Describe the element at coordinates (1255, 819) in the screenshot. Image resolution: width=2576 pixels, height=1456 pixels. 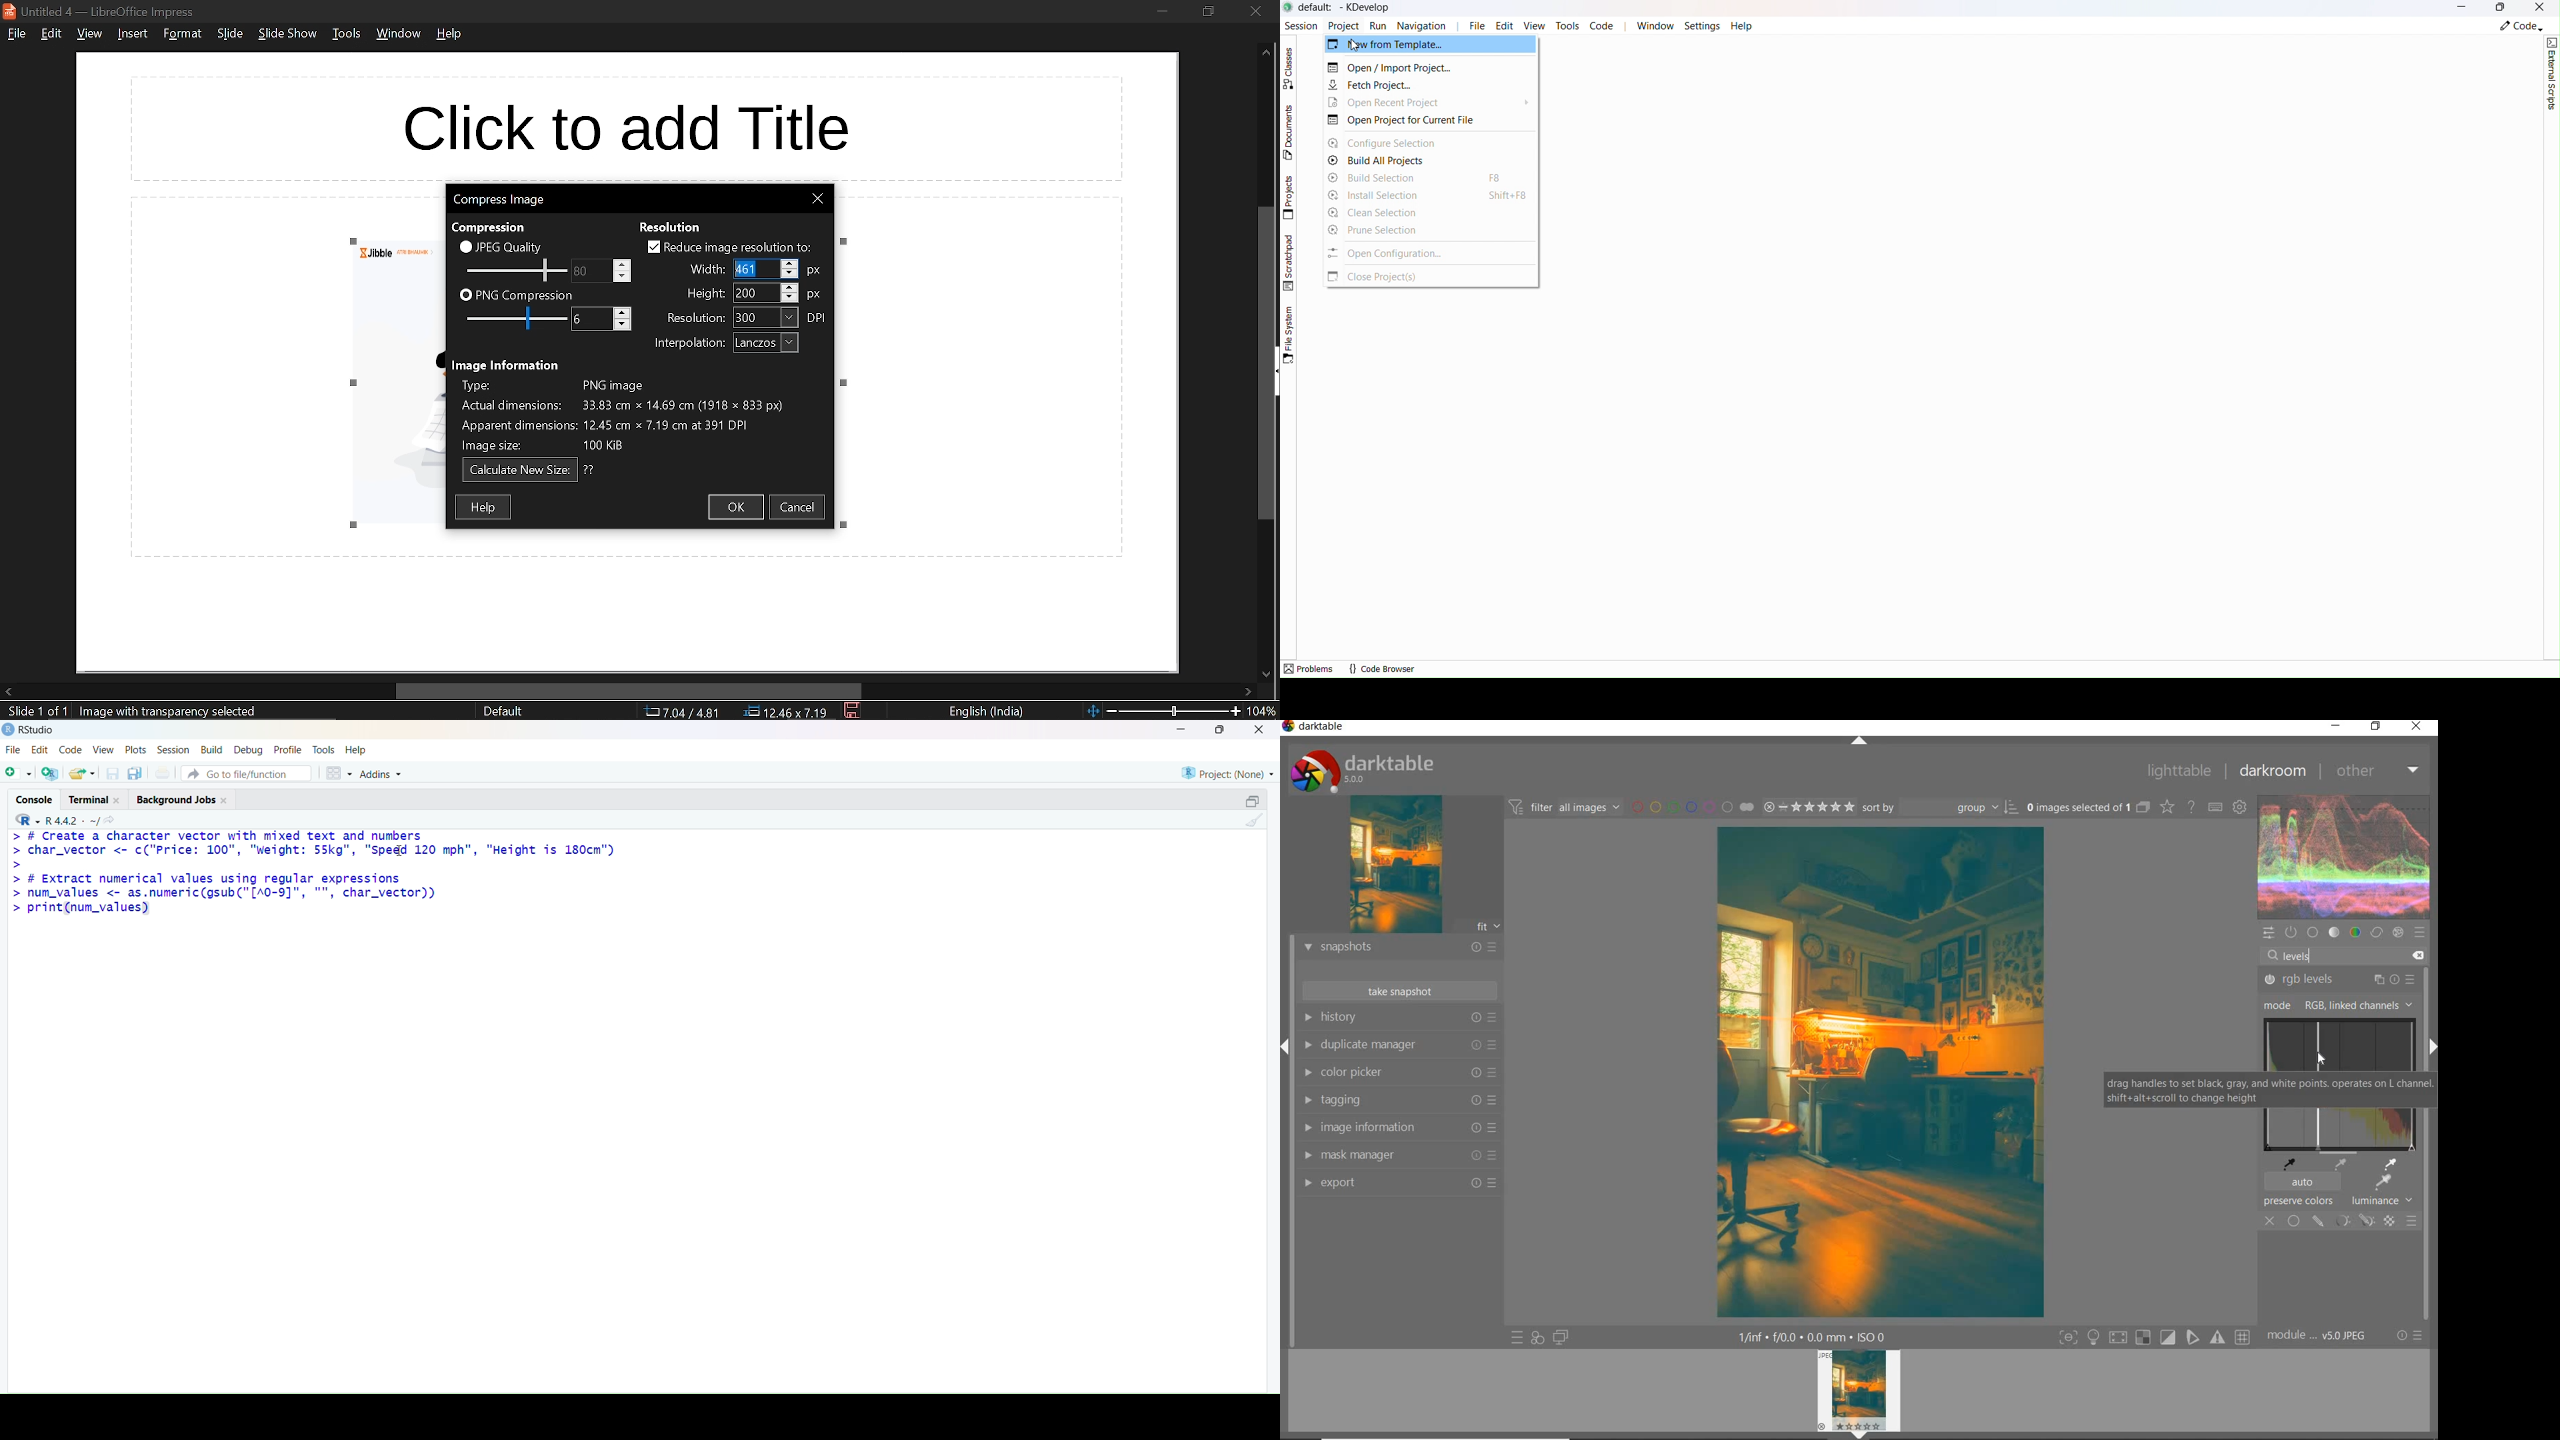
I see `clean` at that location.